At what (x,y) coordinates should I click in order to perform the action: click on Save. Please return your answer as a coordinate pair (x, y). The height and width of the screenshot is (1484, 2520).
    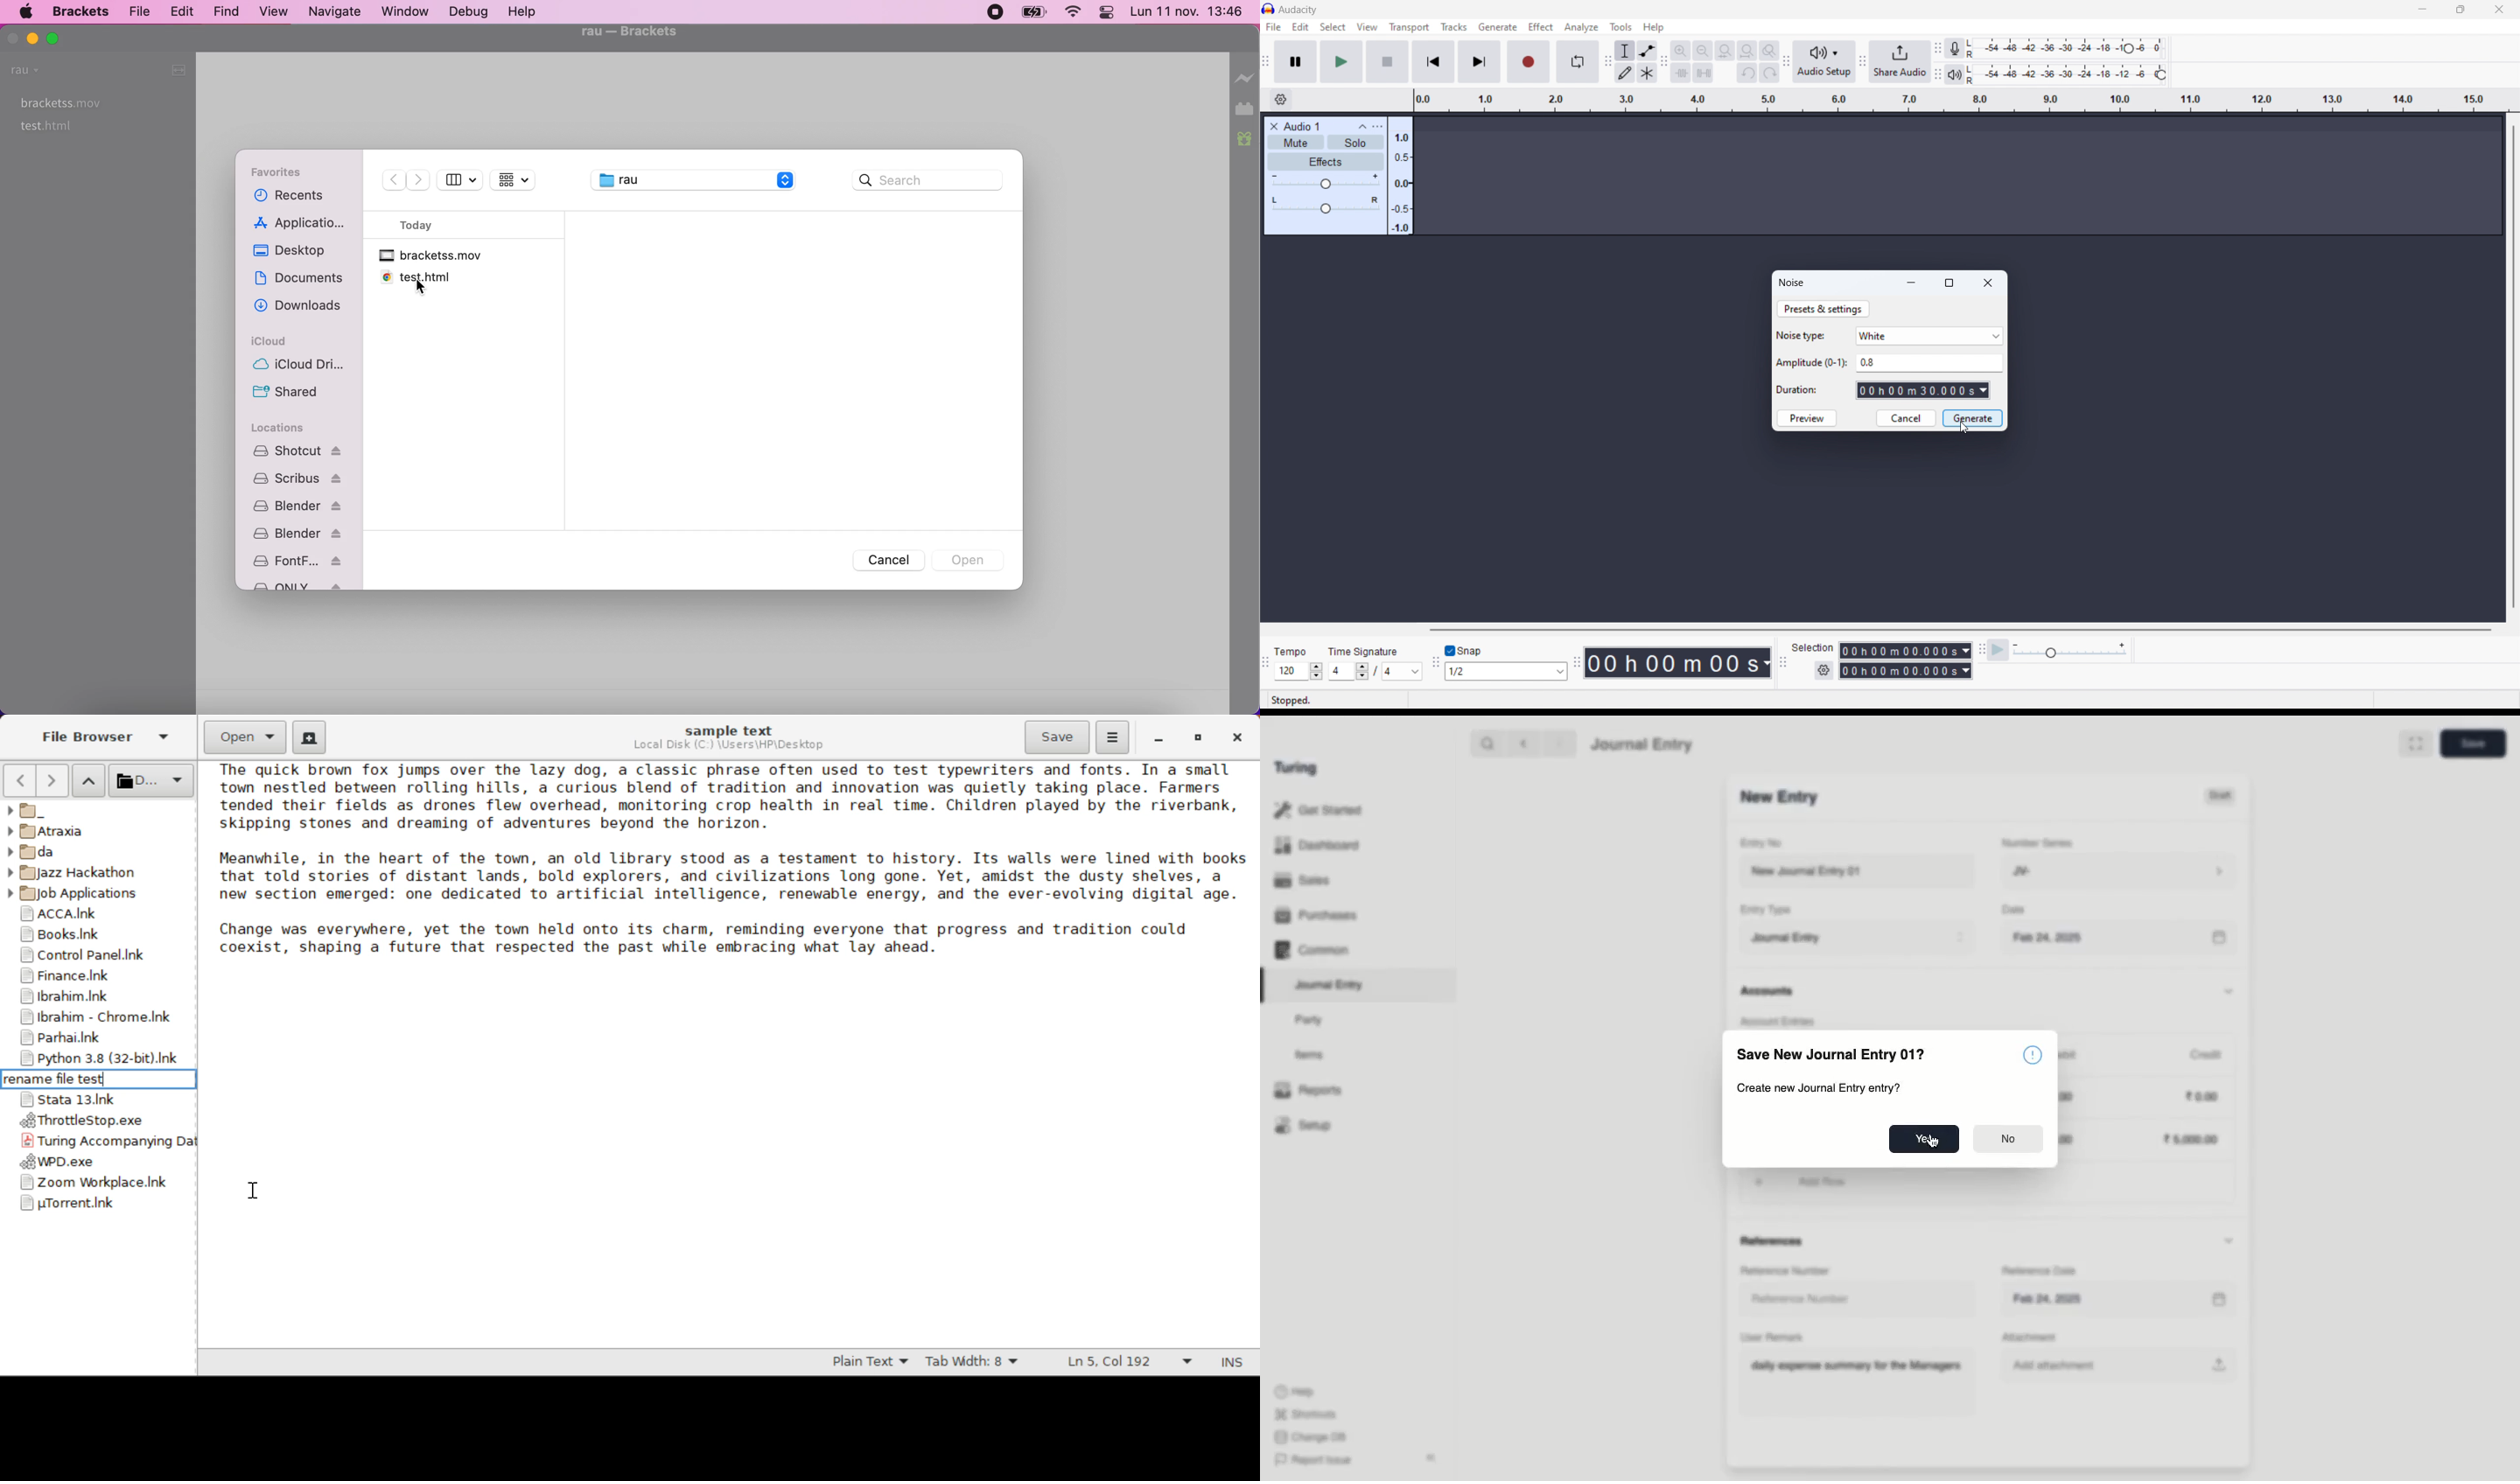
    Looking at the image, I should click on (2474, 744).